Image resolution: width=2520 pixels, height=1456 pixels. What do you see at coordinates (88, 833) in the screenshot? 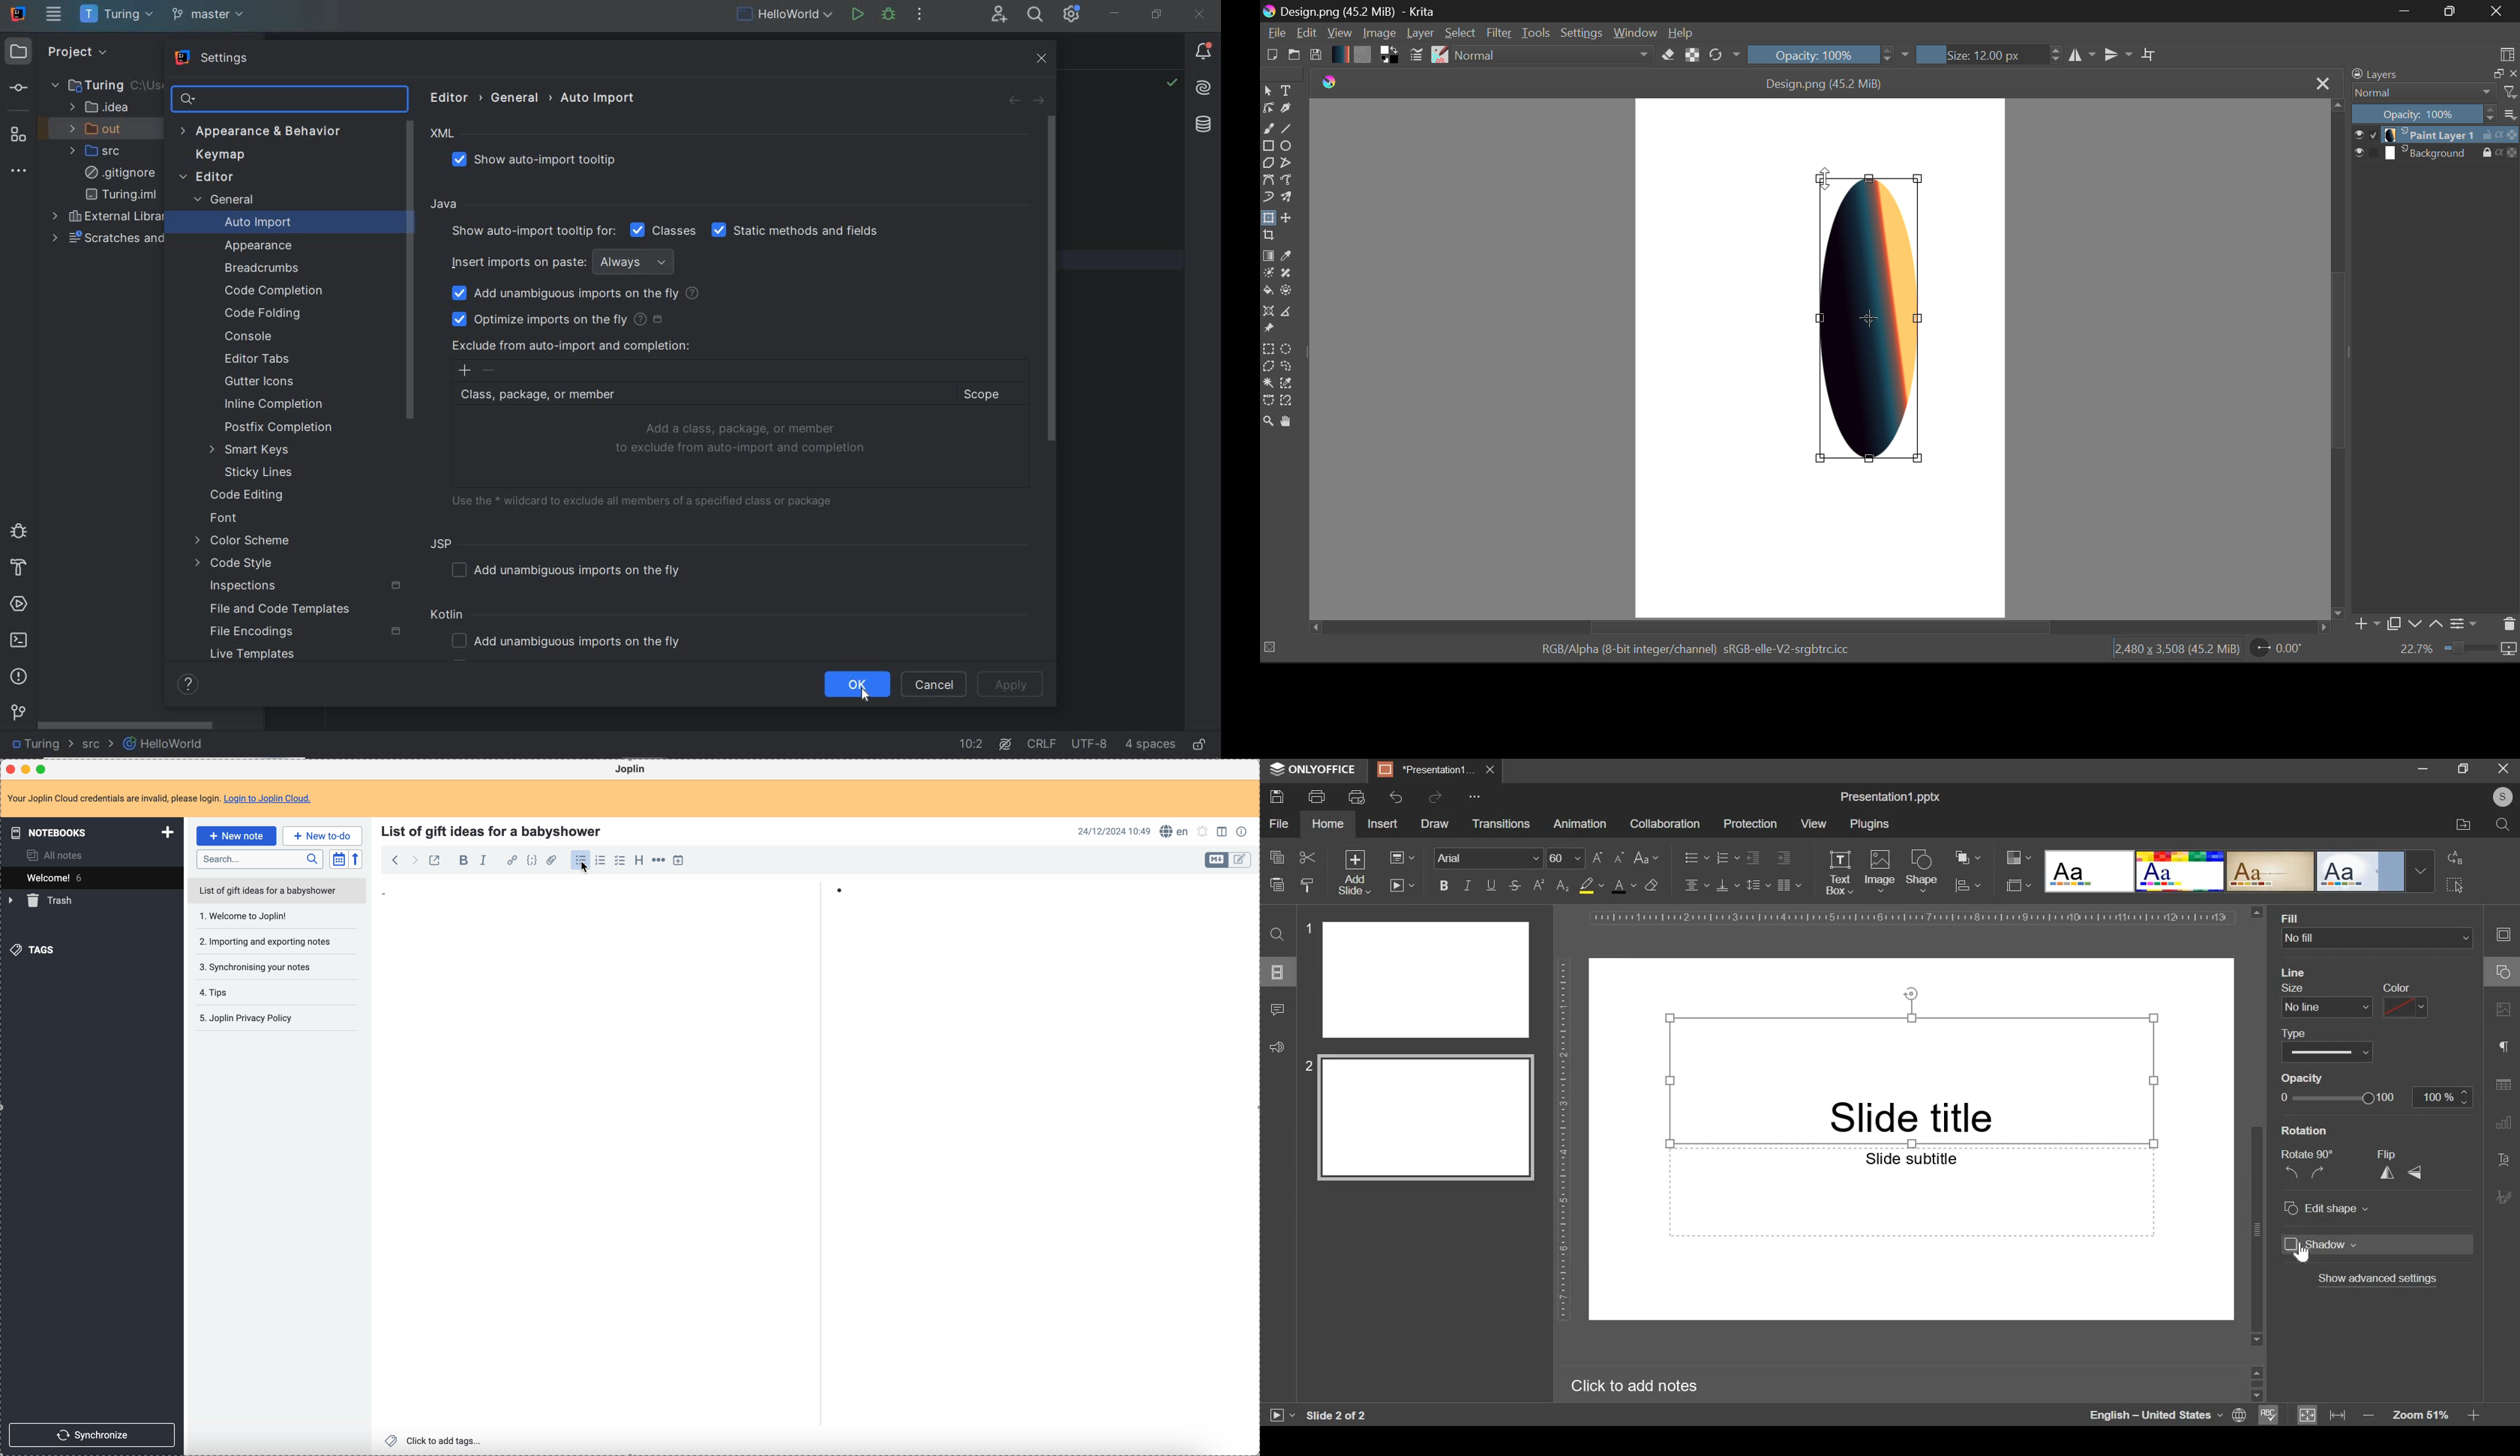
I see `notebooks` at bounding box center [88, 833].